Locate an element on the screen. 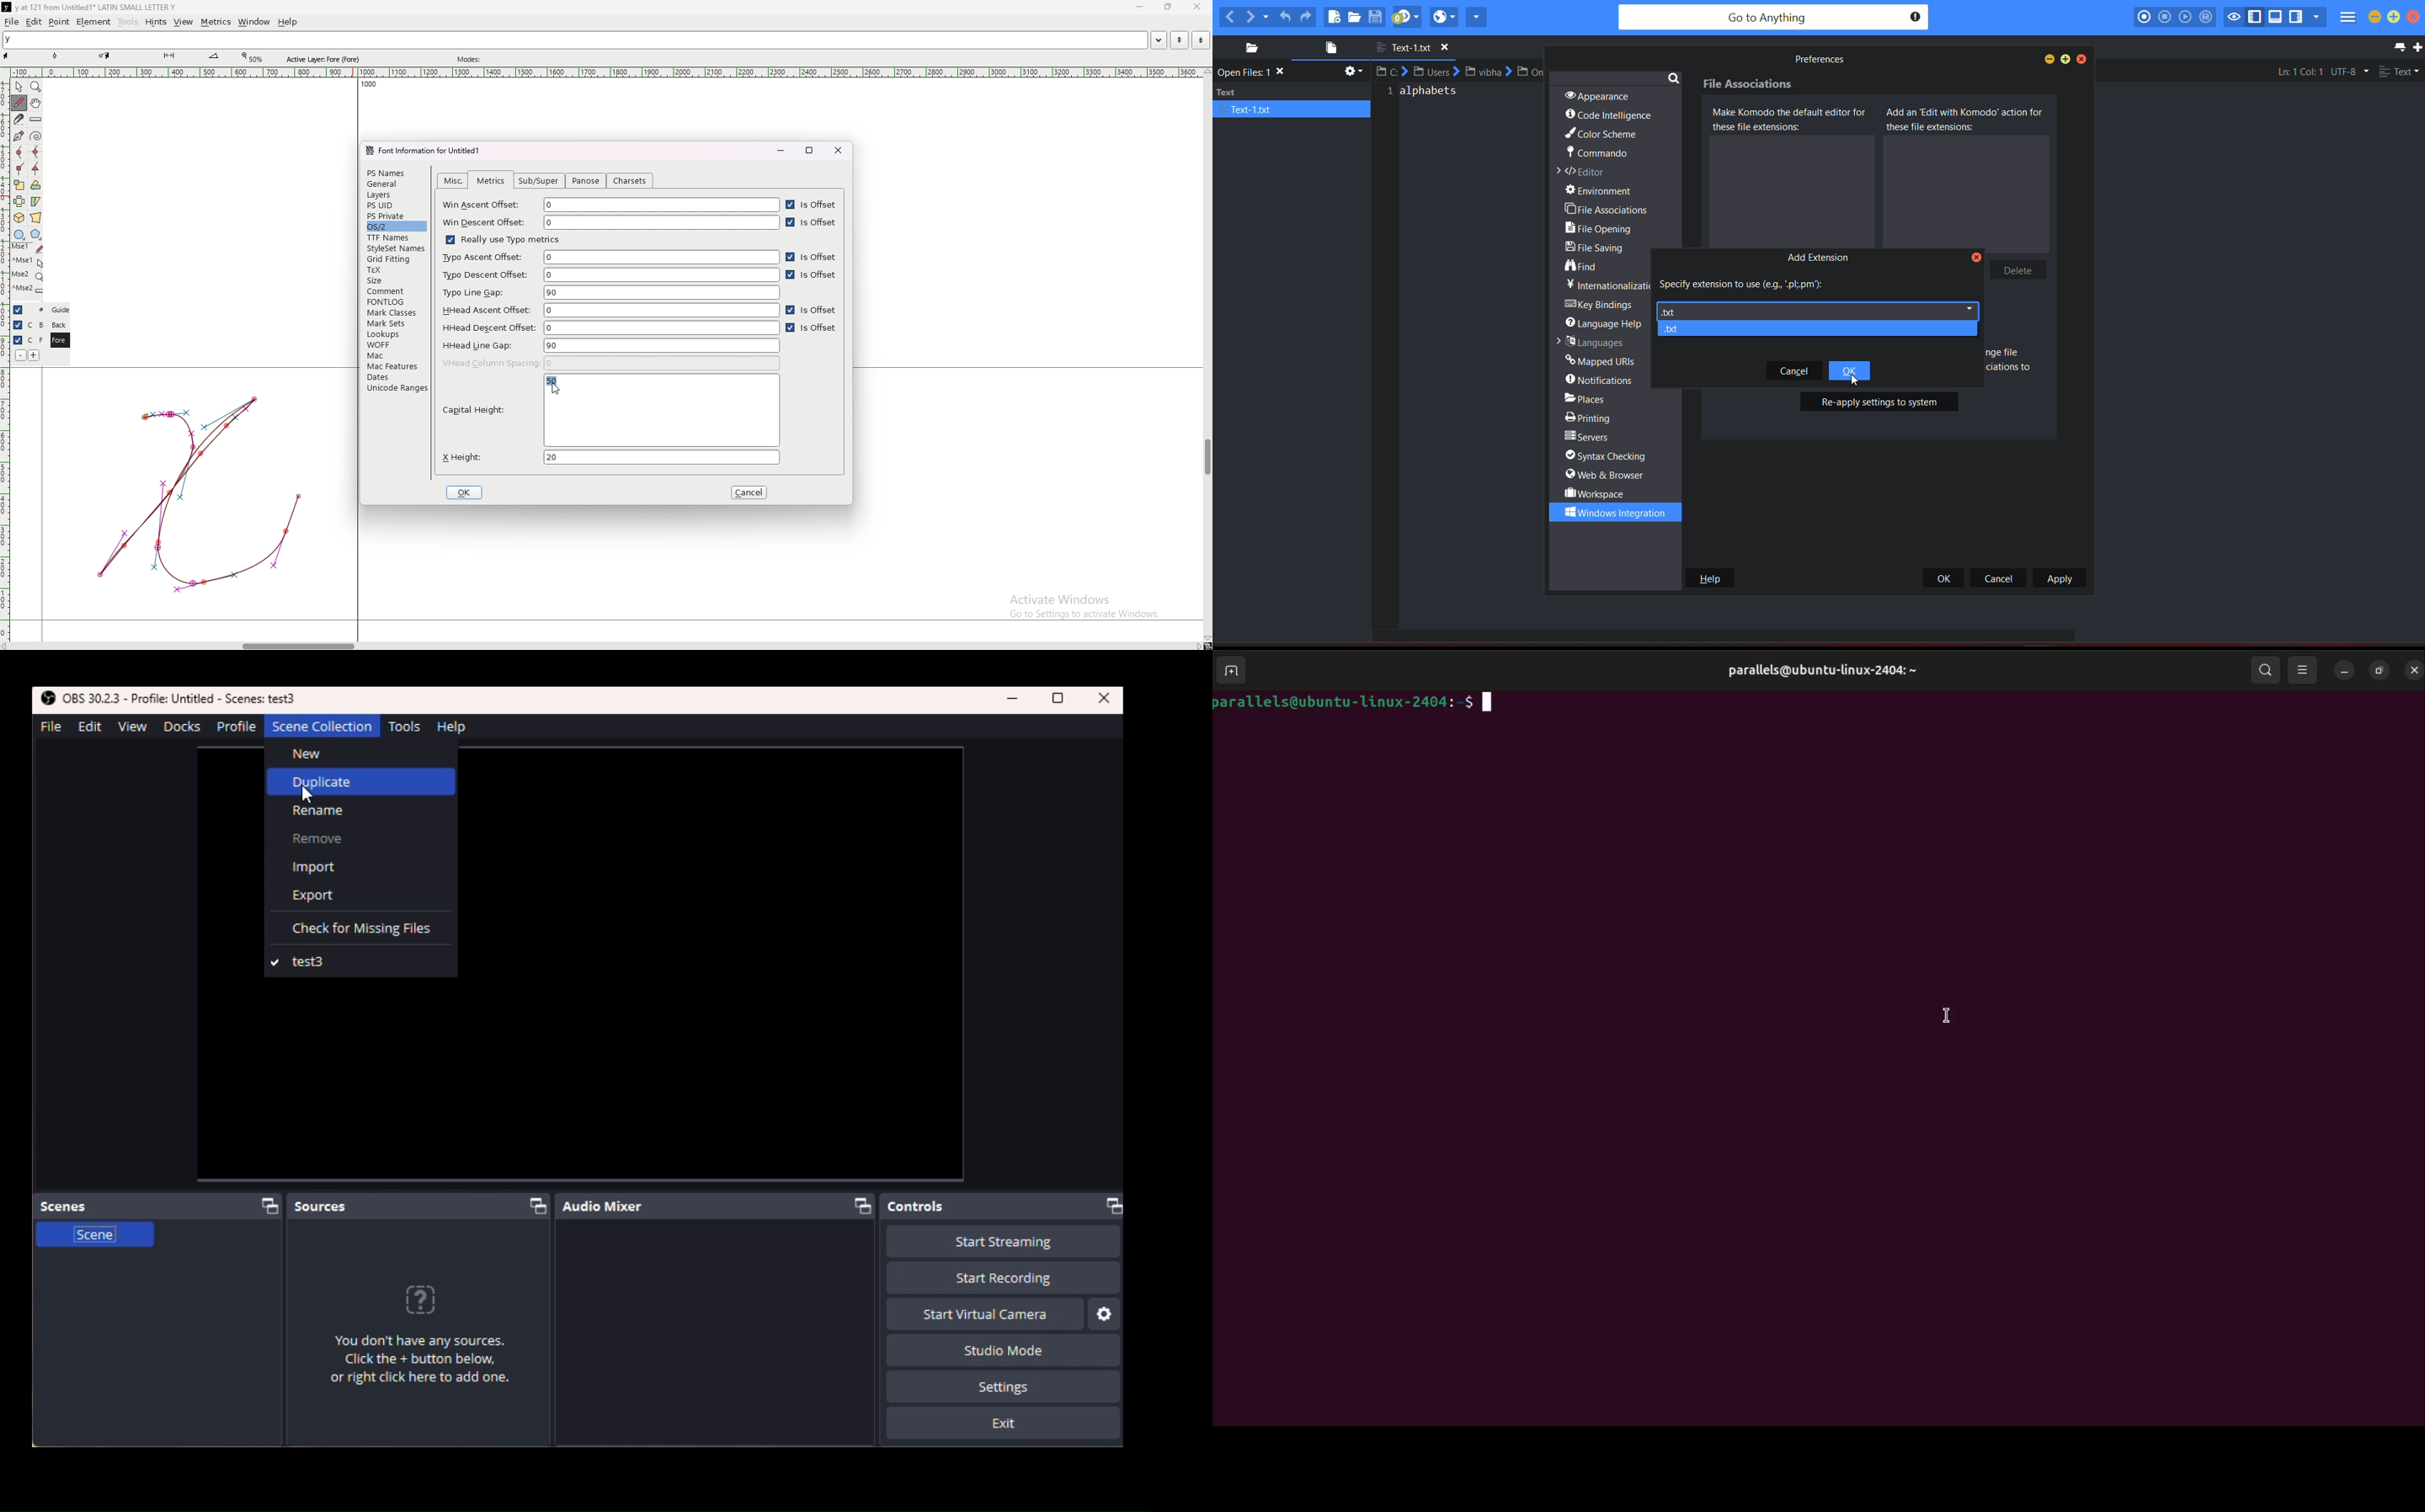  bash prompt is located at coordinates (2411, 670).